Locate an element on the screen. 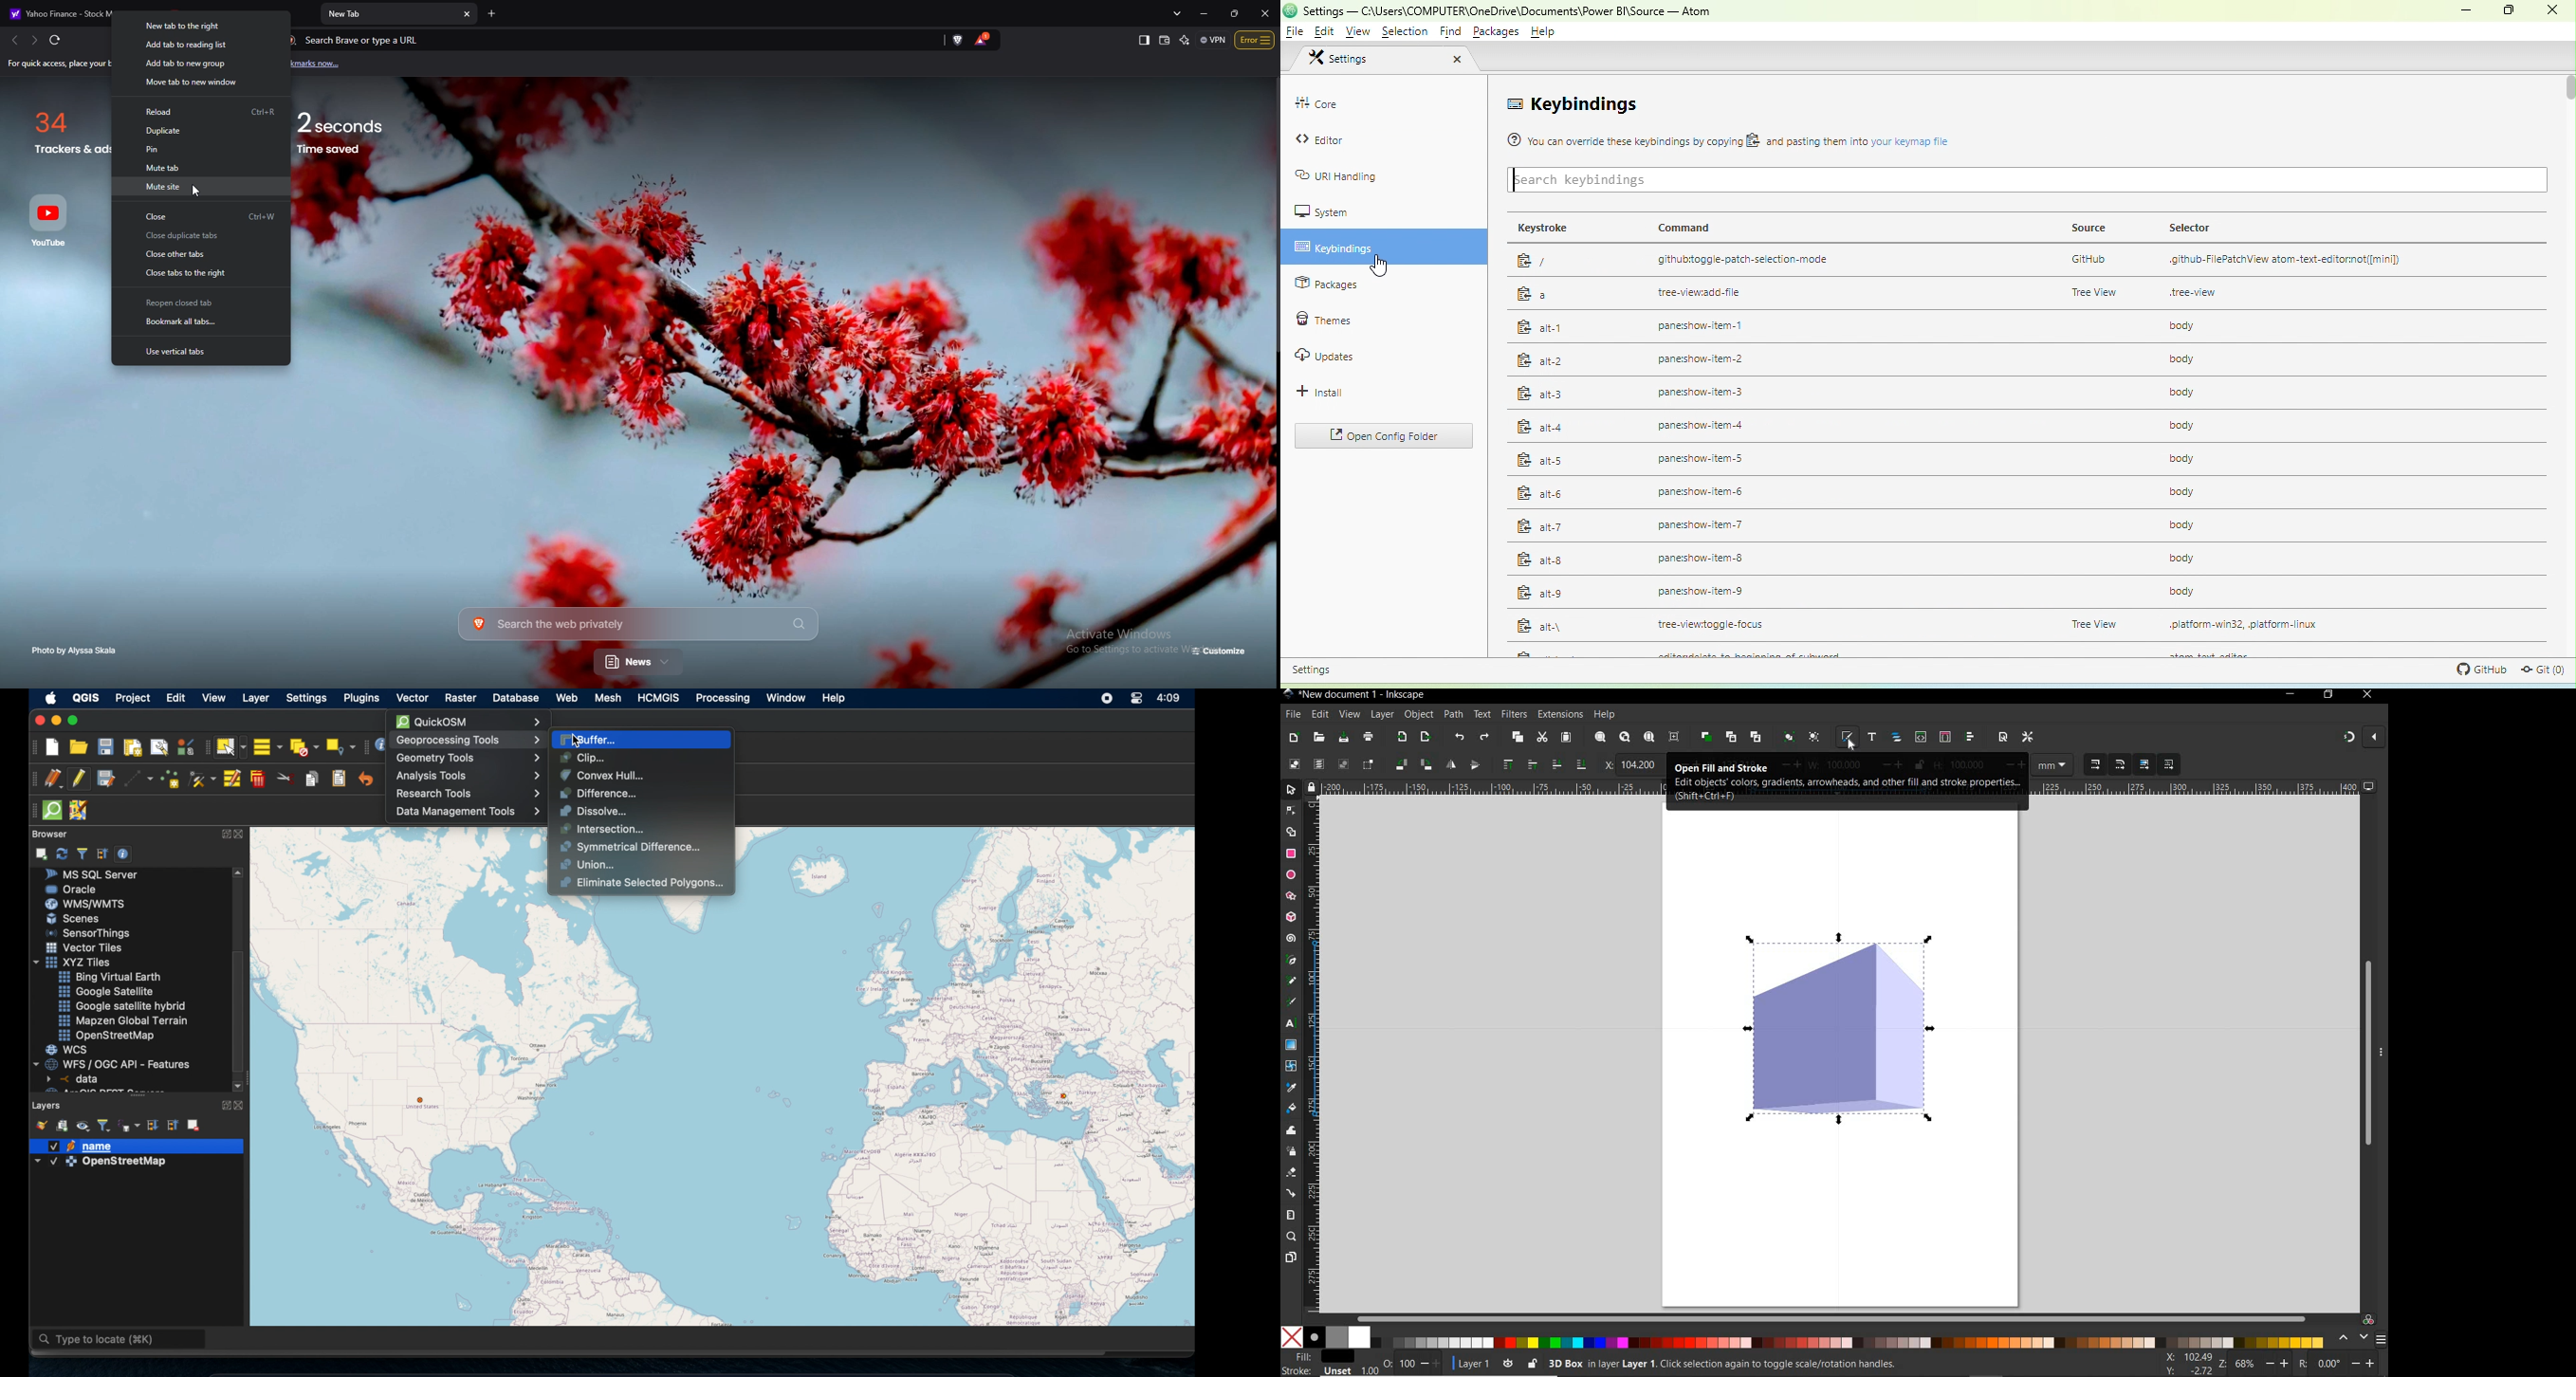  cursor is located at coordinates (579, 738).